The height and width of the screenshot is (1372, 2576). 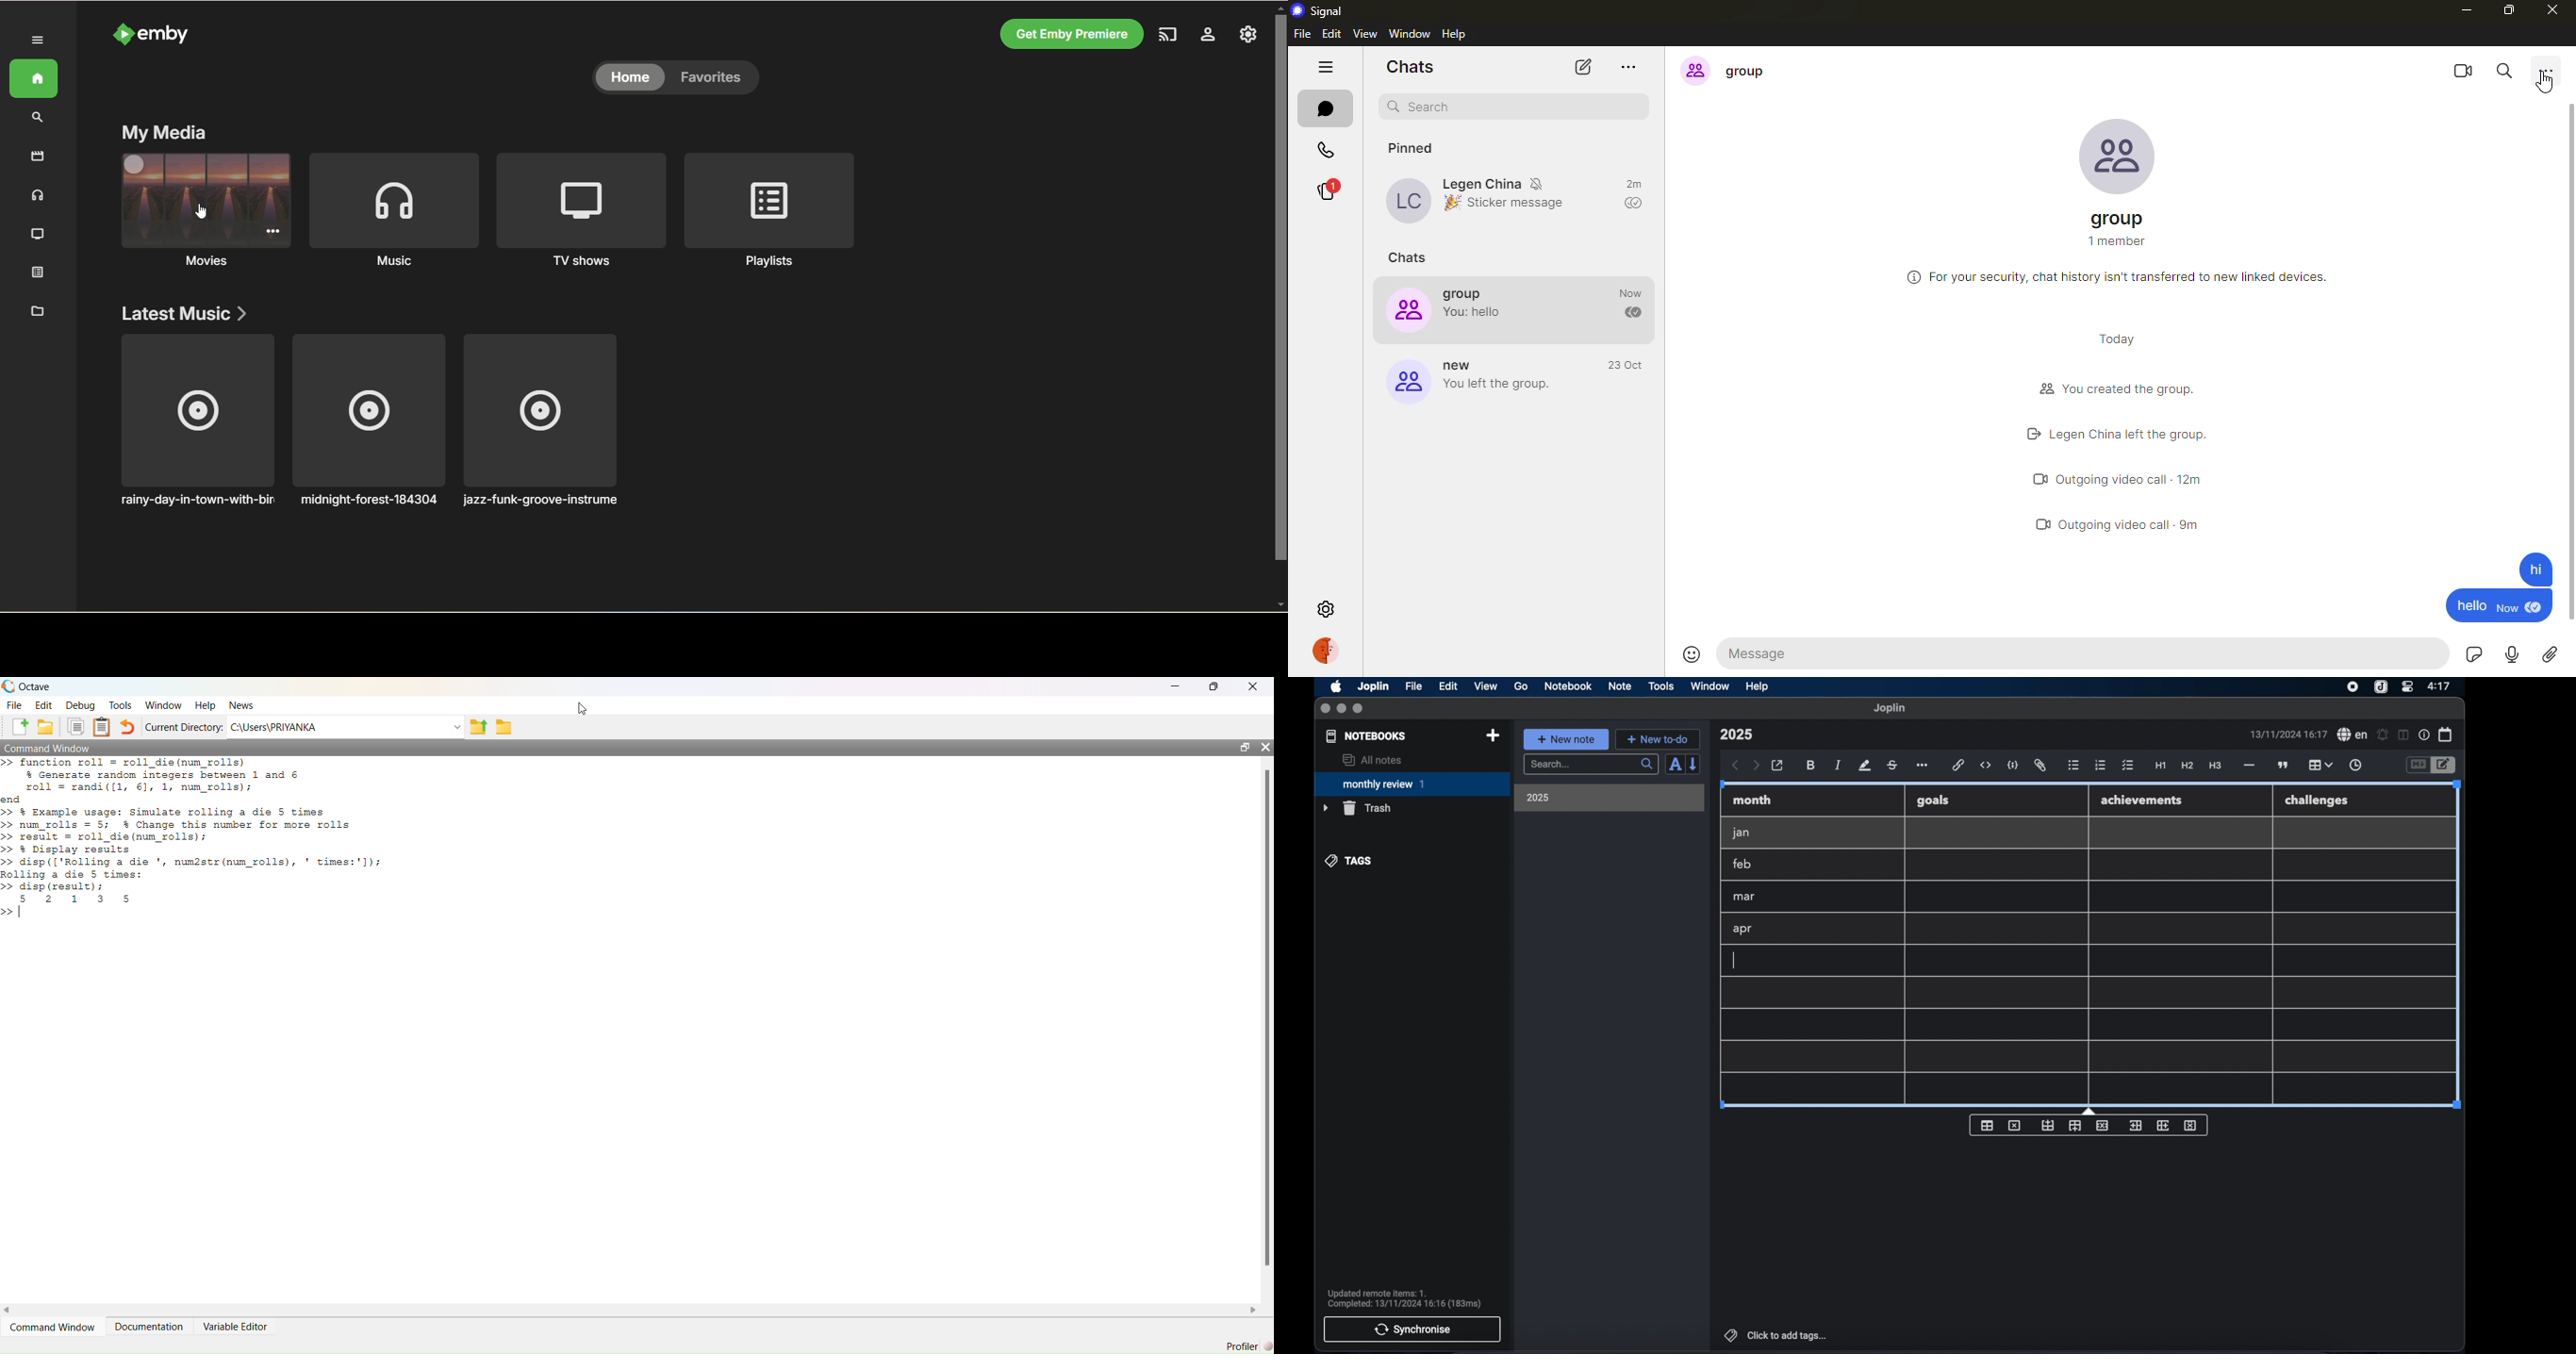 I want to click on minimize, so click(x=1341, y=709).